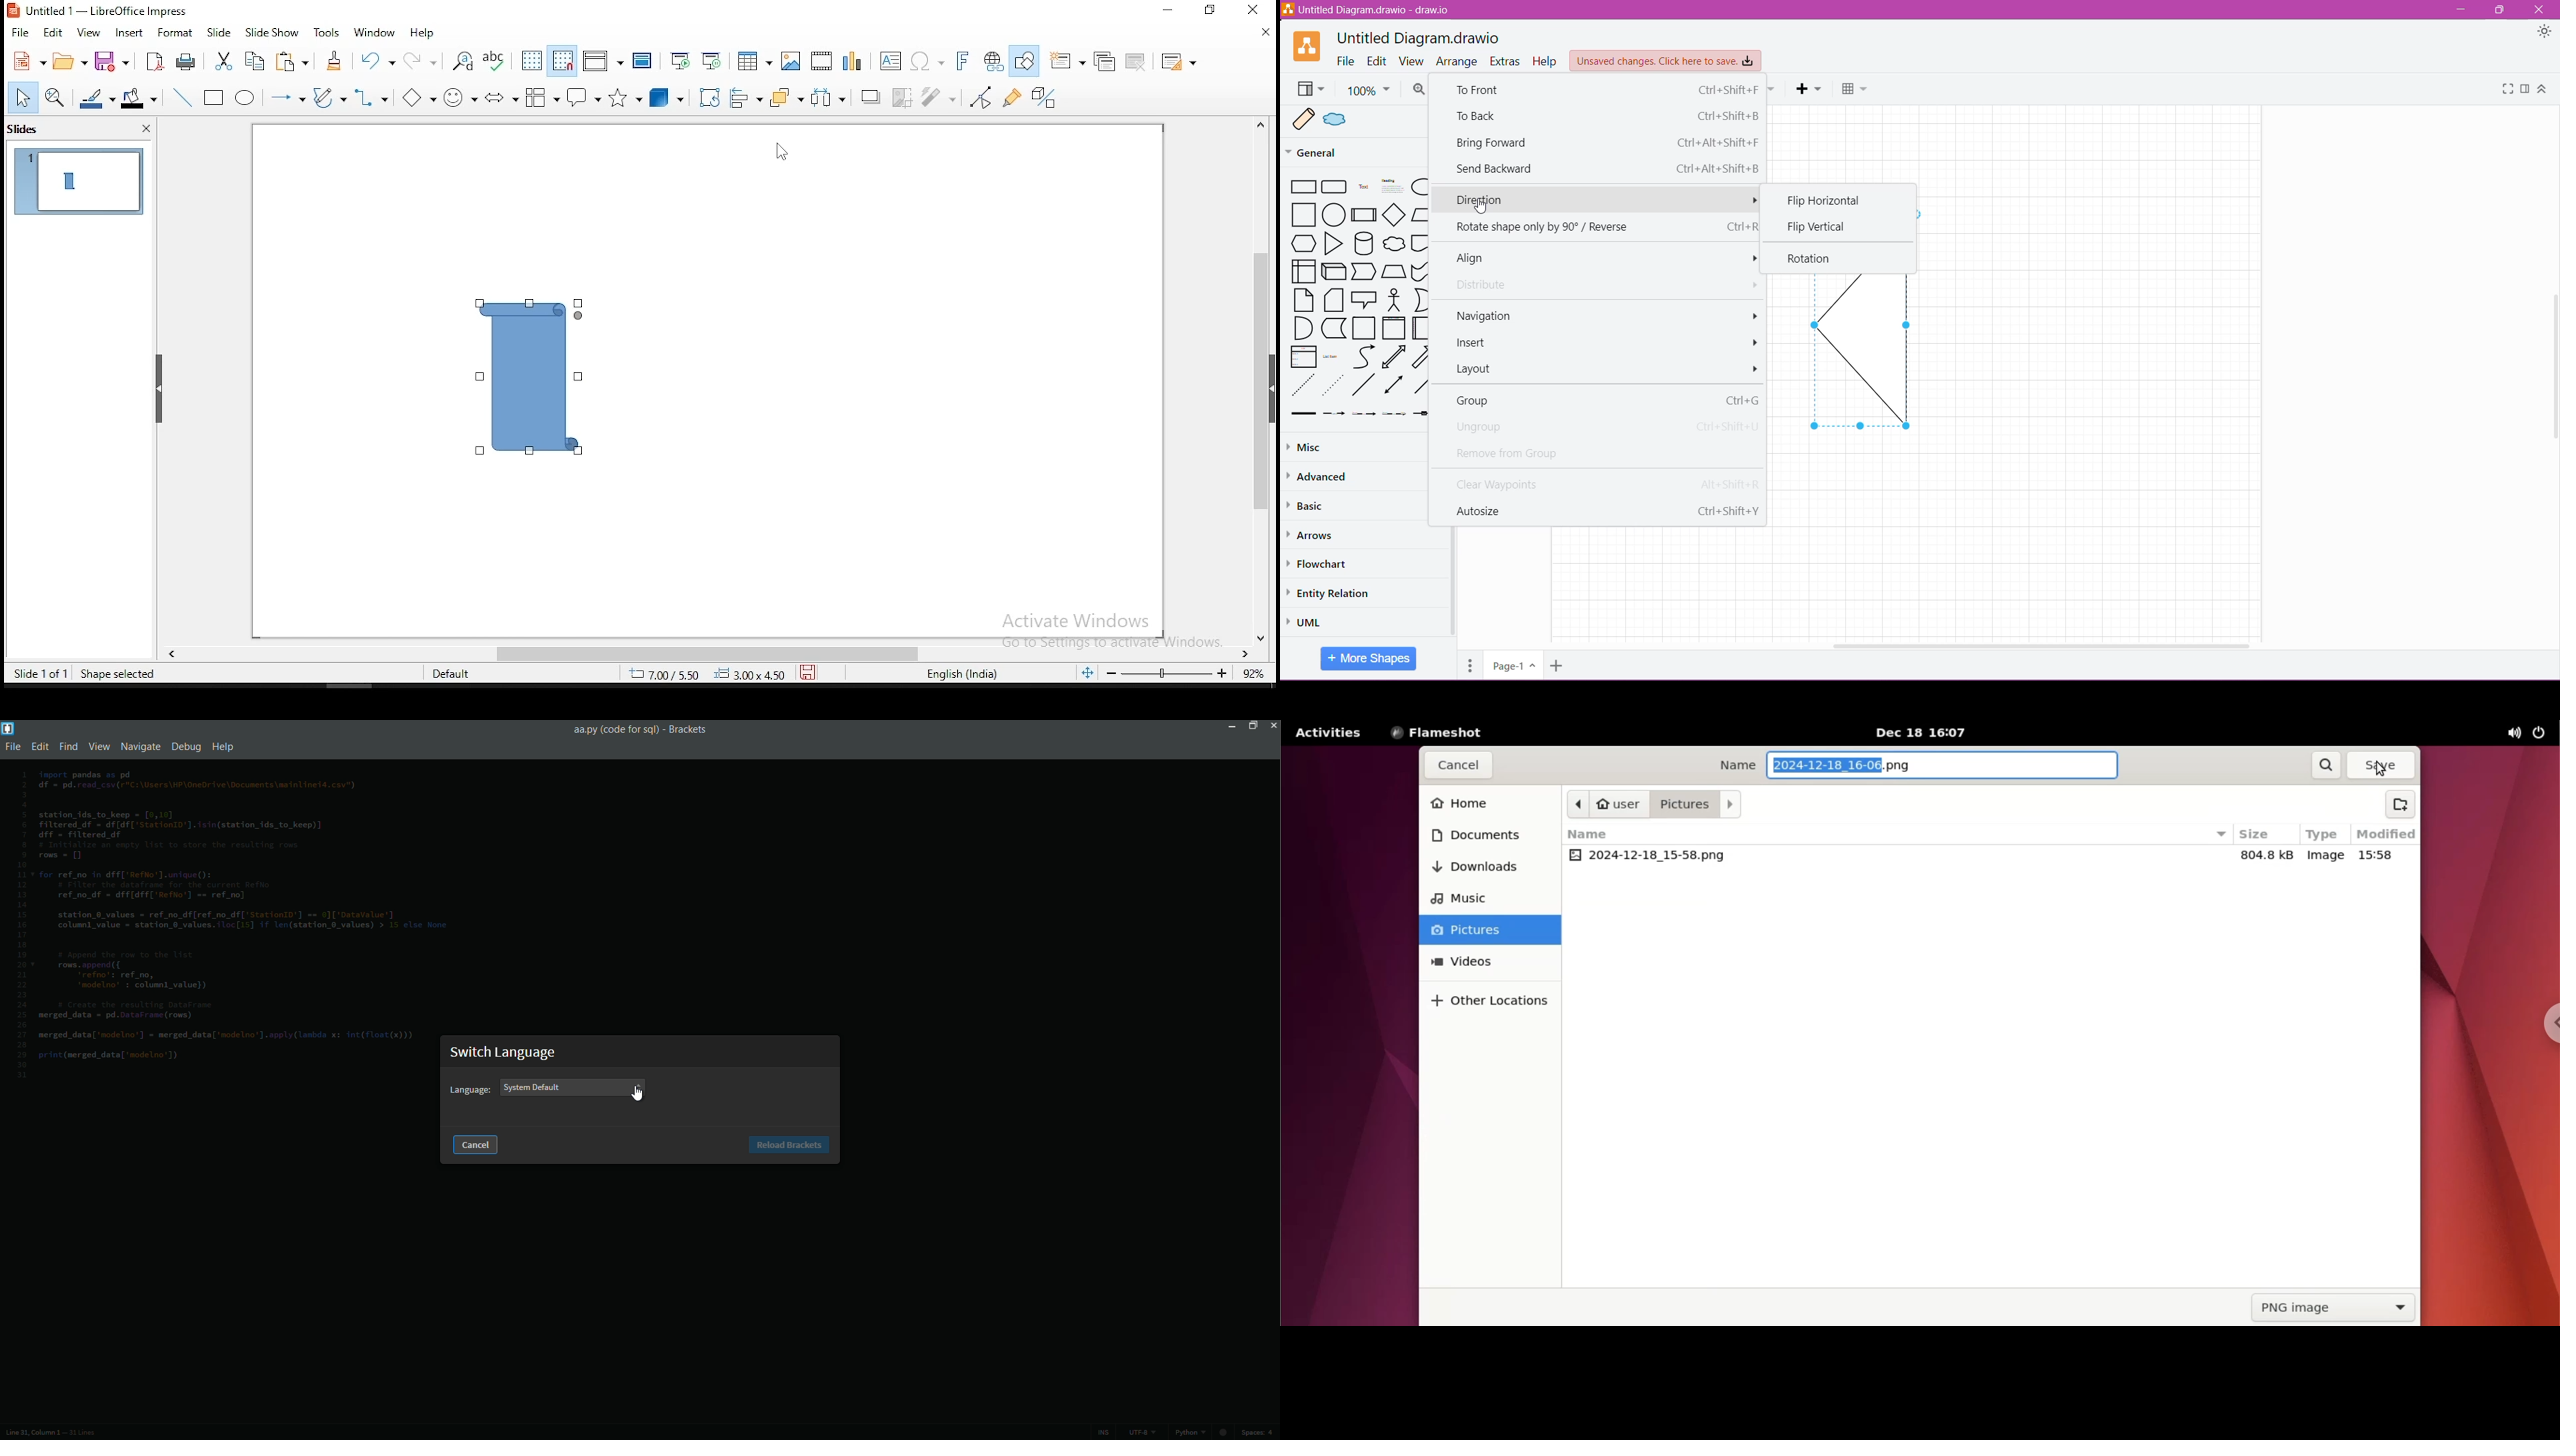 This screenshot has height=1456, width=2576. I want to click on restore, so click(1210, 10).